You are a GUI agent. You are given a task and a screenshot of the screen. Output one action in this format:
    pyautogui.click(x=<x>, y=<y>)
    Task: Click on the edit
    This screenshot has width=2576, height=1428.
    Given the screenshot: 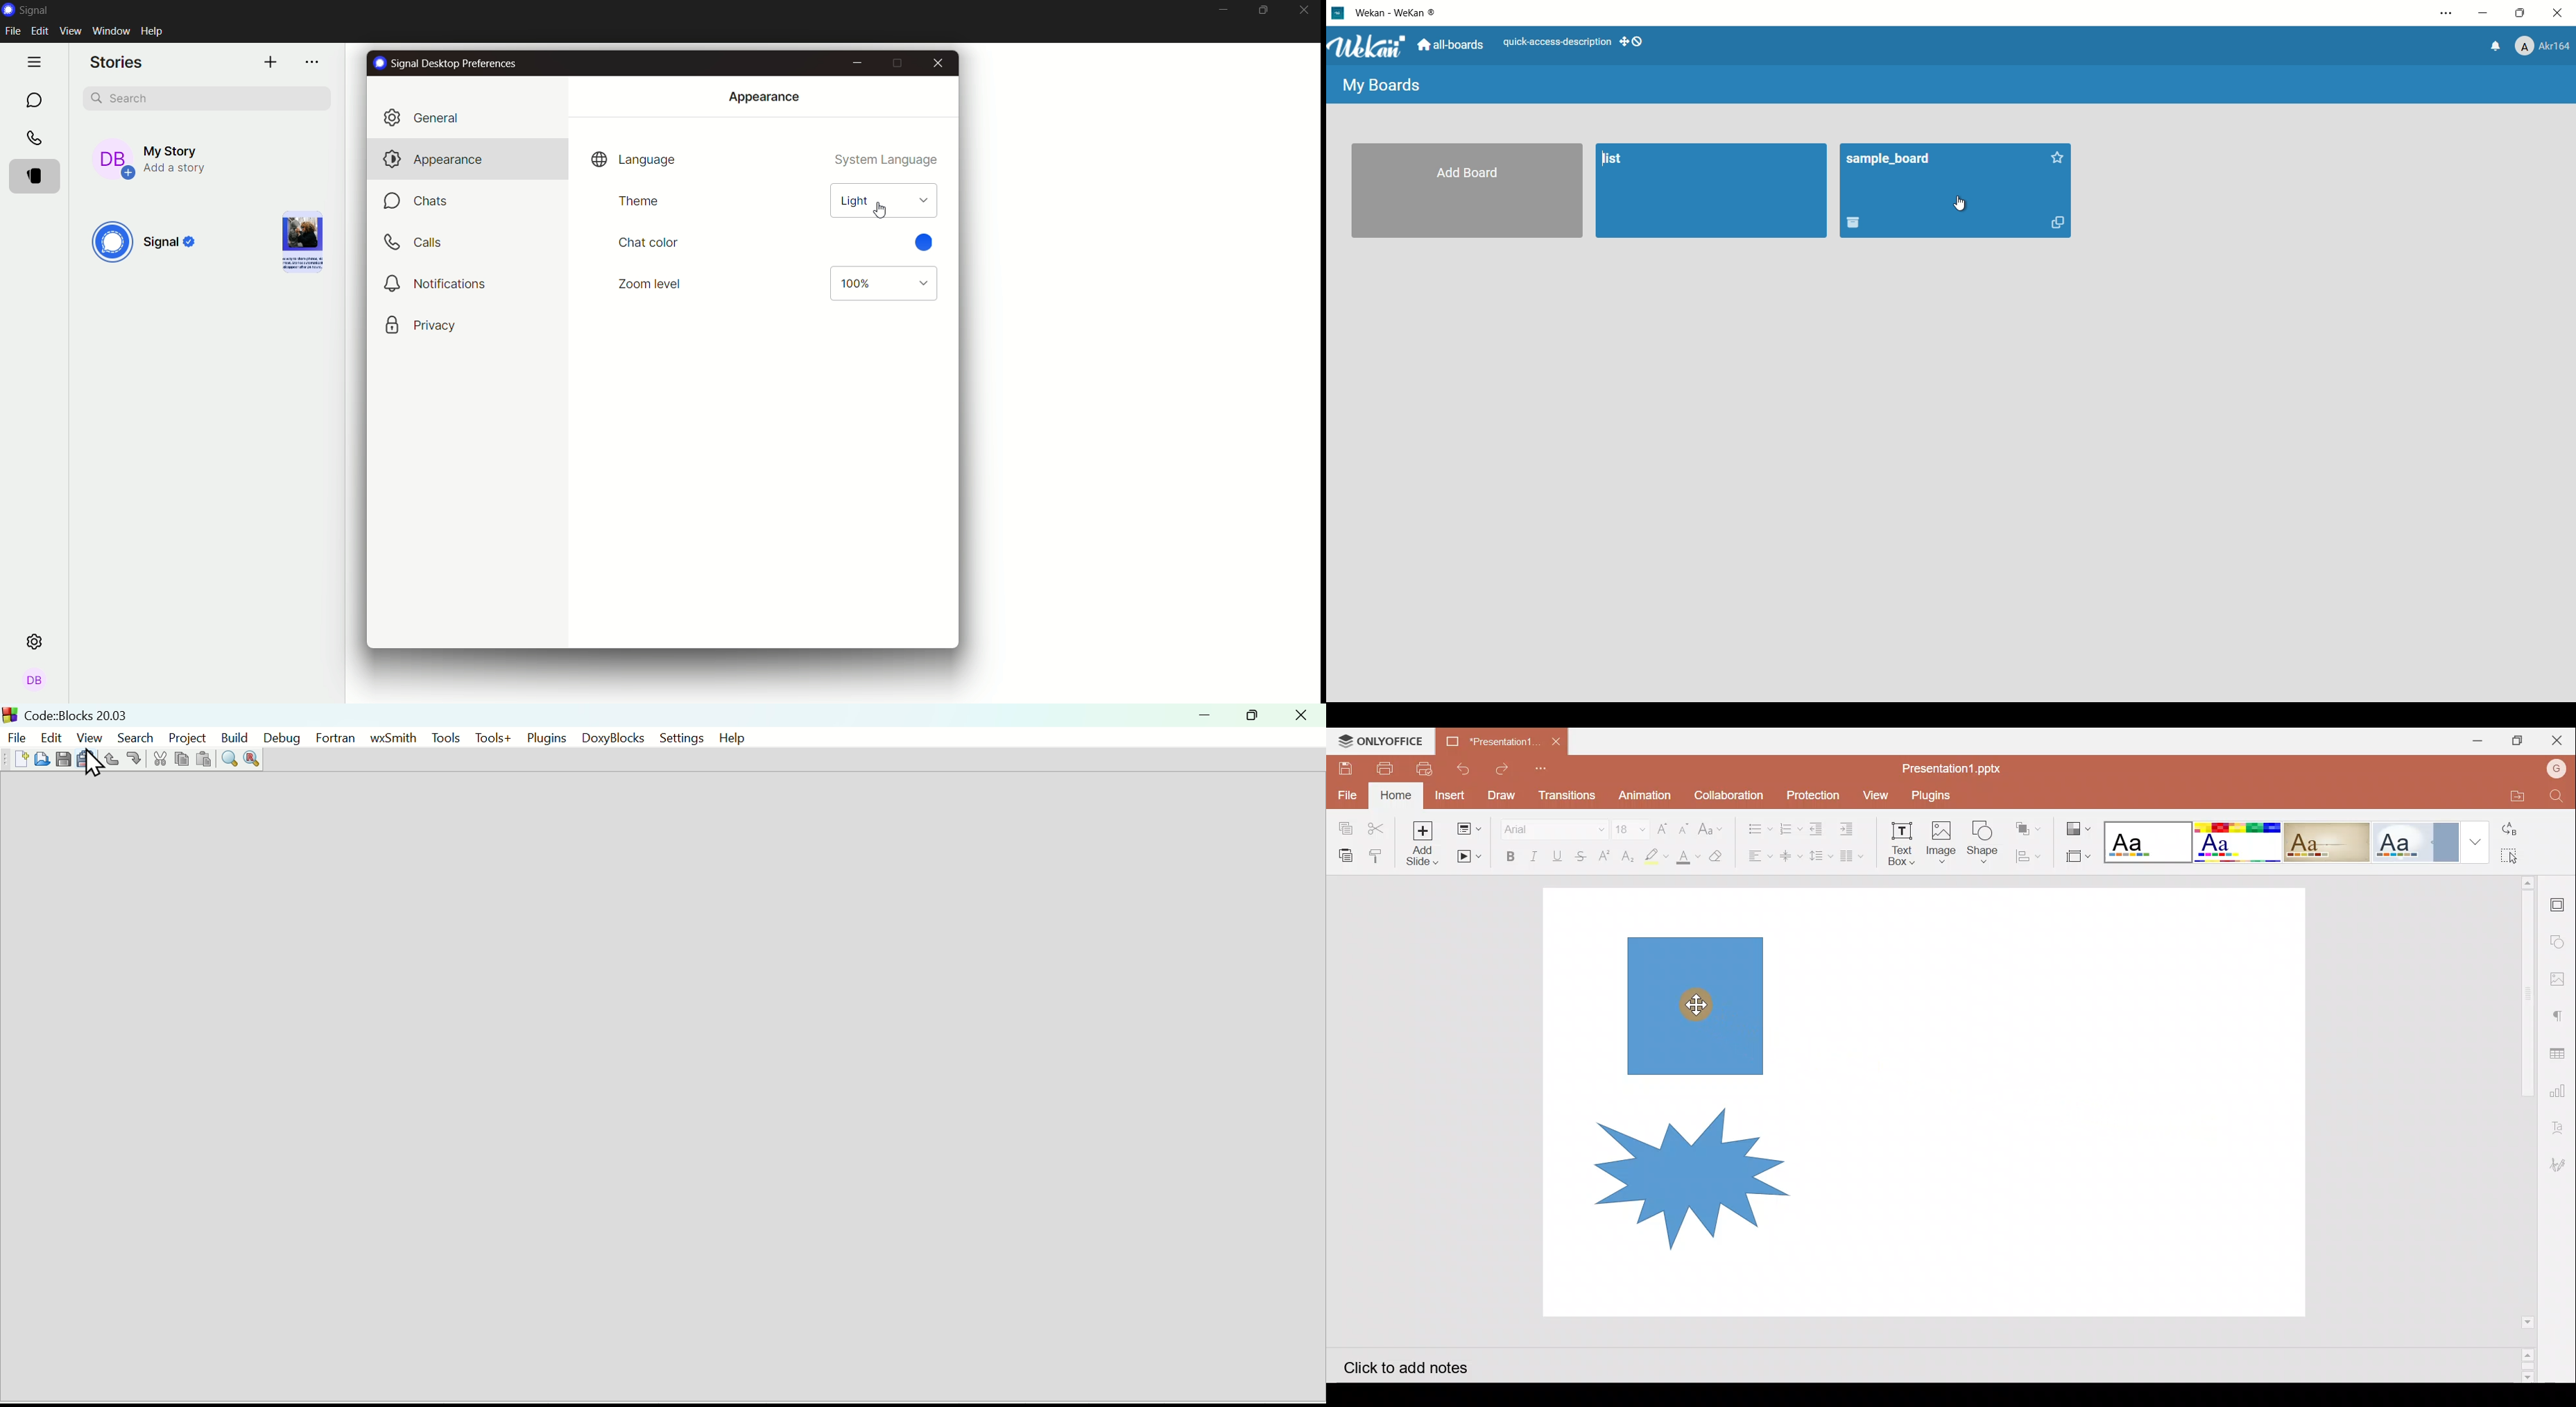 What is the action you would take?
    pyautogui.click(x=50, y=735)
    